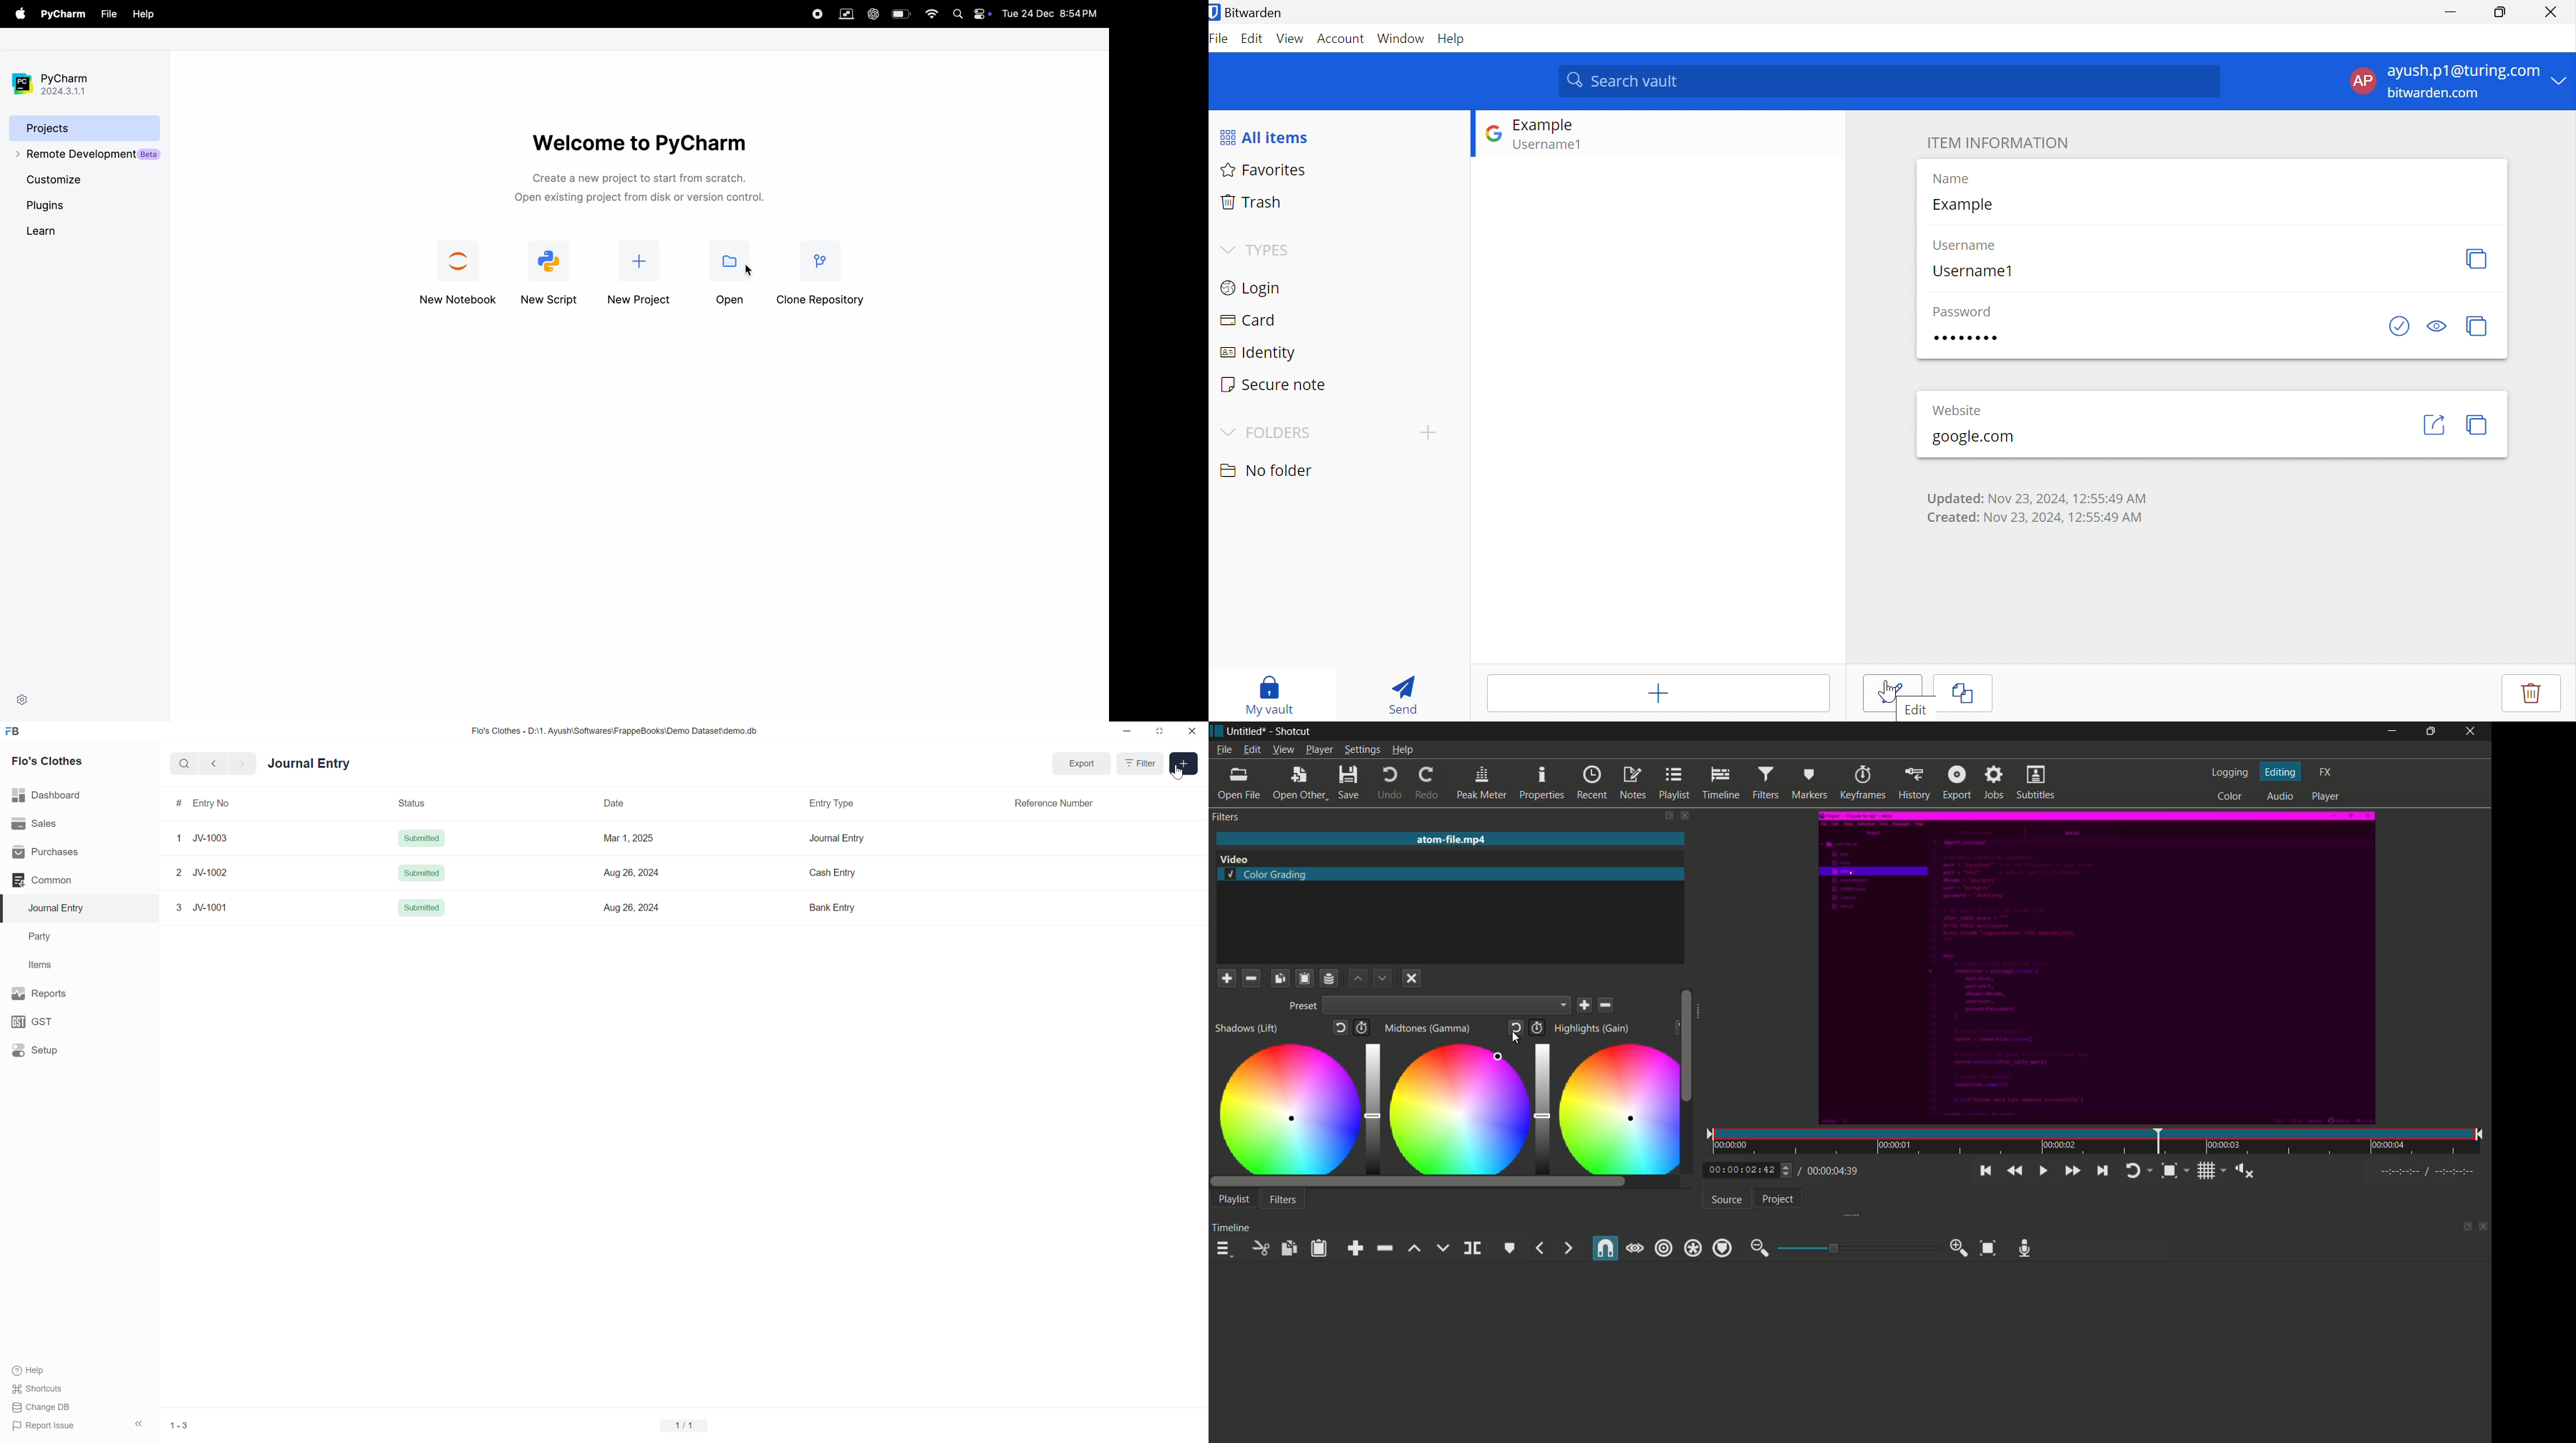 The image size is (2576, 1456). Describe the element at coordinates (2501, 12) in the screenshot. I see `Restore Down` at that location.